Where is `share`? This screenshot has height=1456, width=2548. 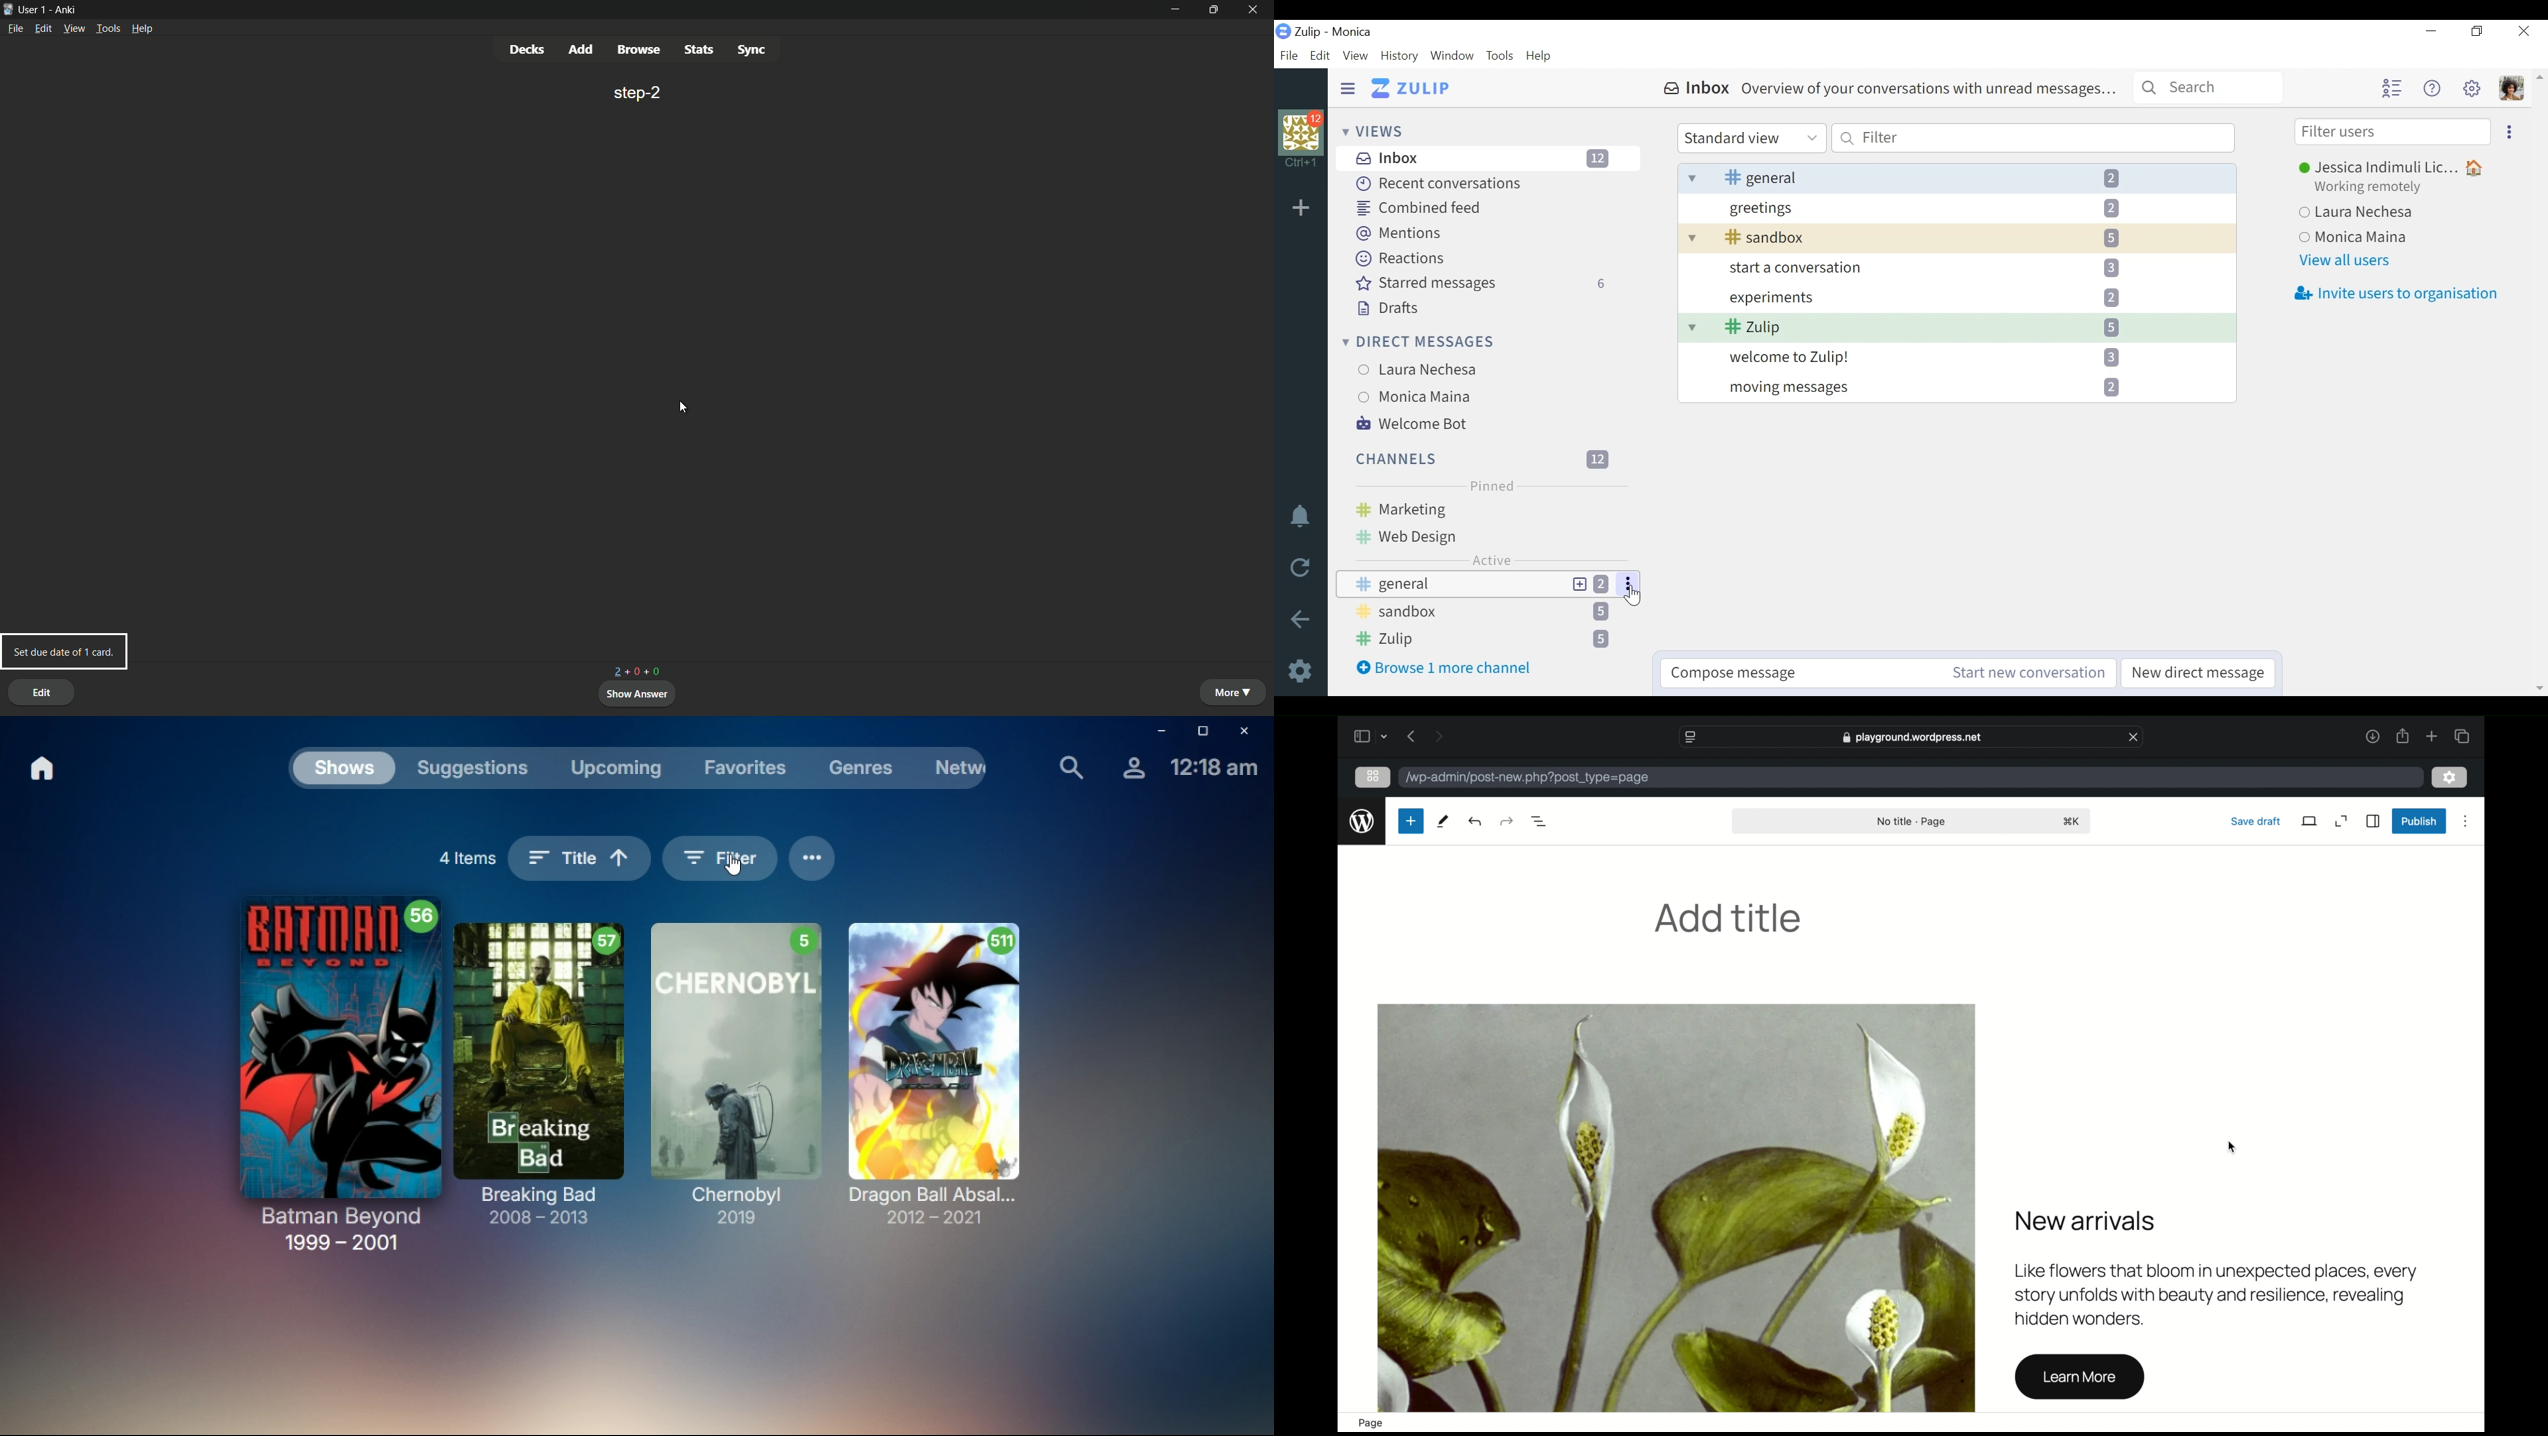
share is located at coordinates (2403, 736).